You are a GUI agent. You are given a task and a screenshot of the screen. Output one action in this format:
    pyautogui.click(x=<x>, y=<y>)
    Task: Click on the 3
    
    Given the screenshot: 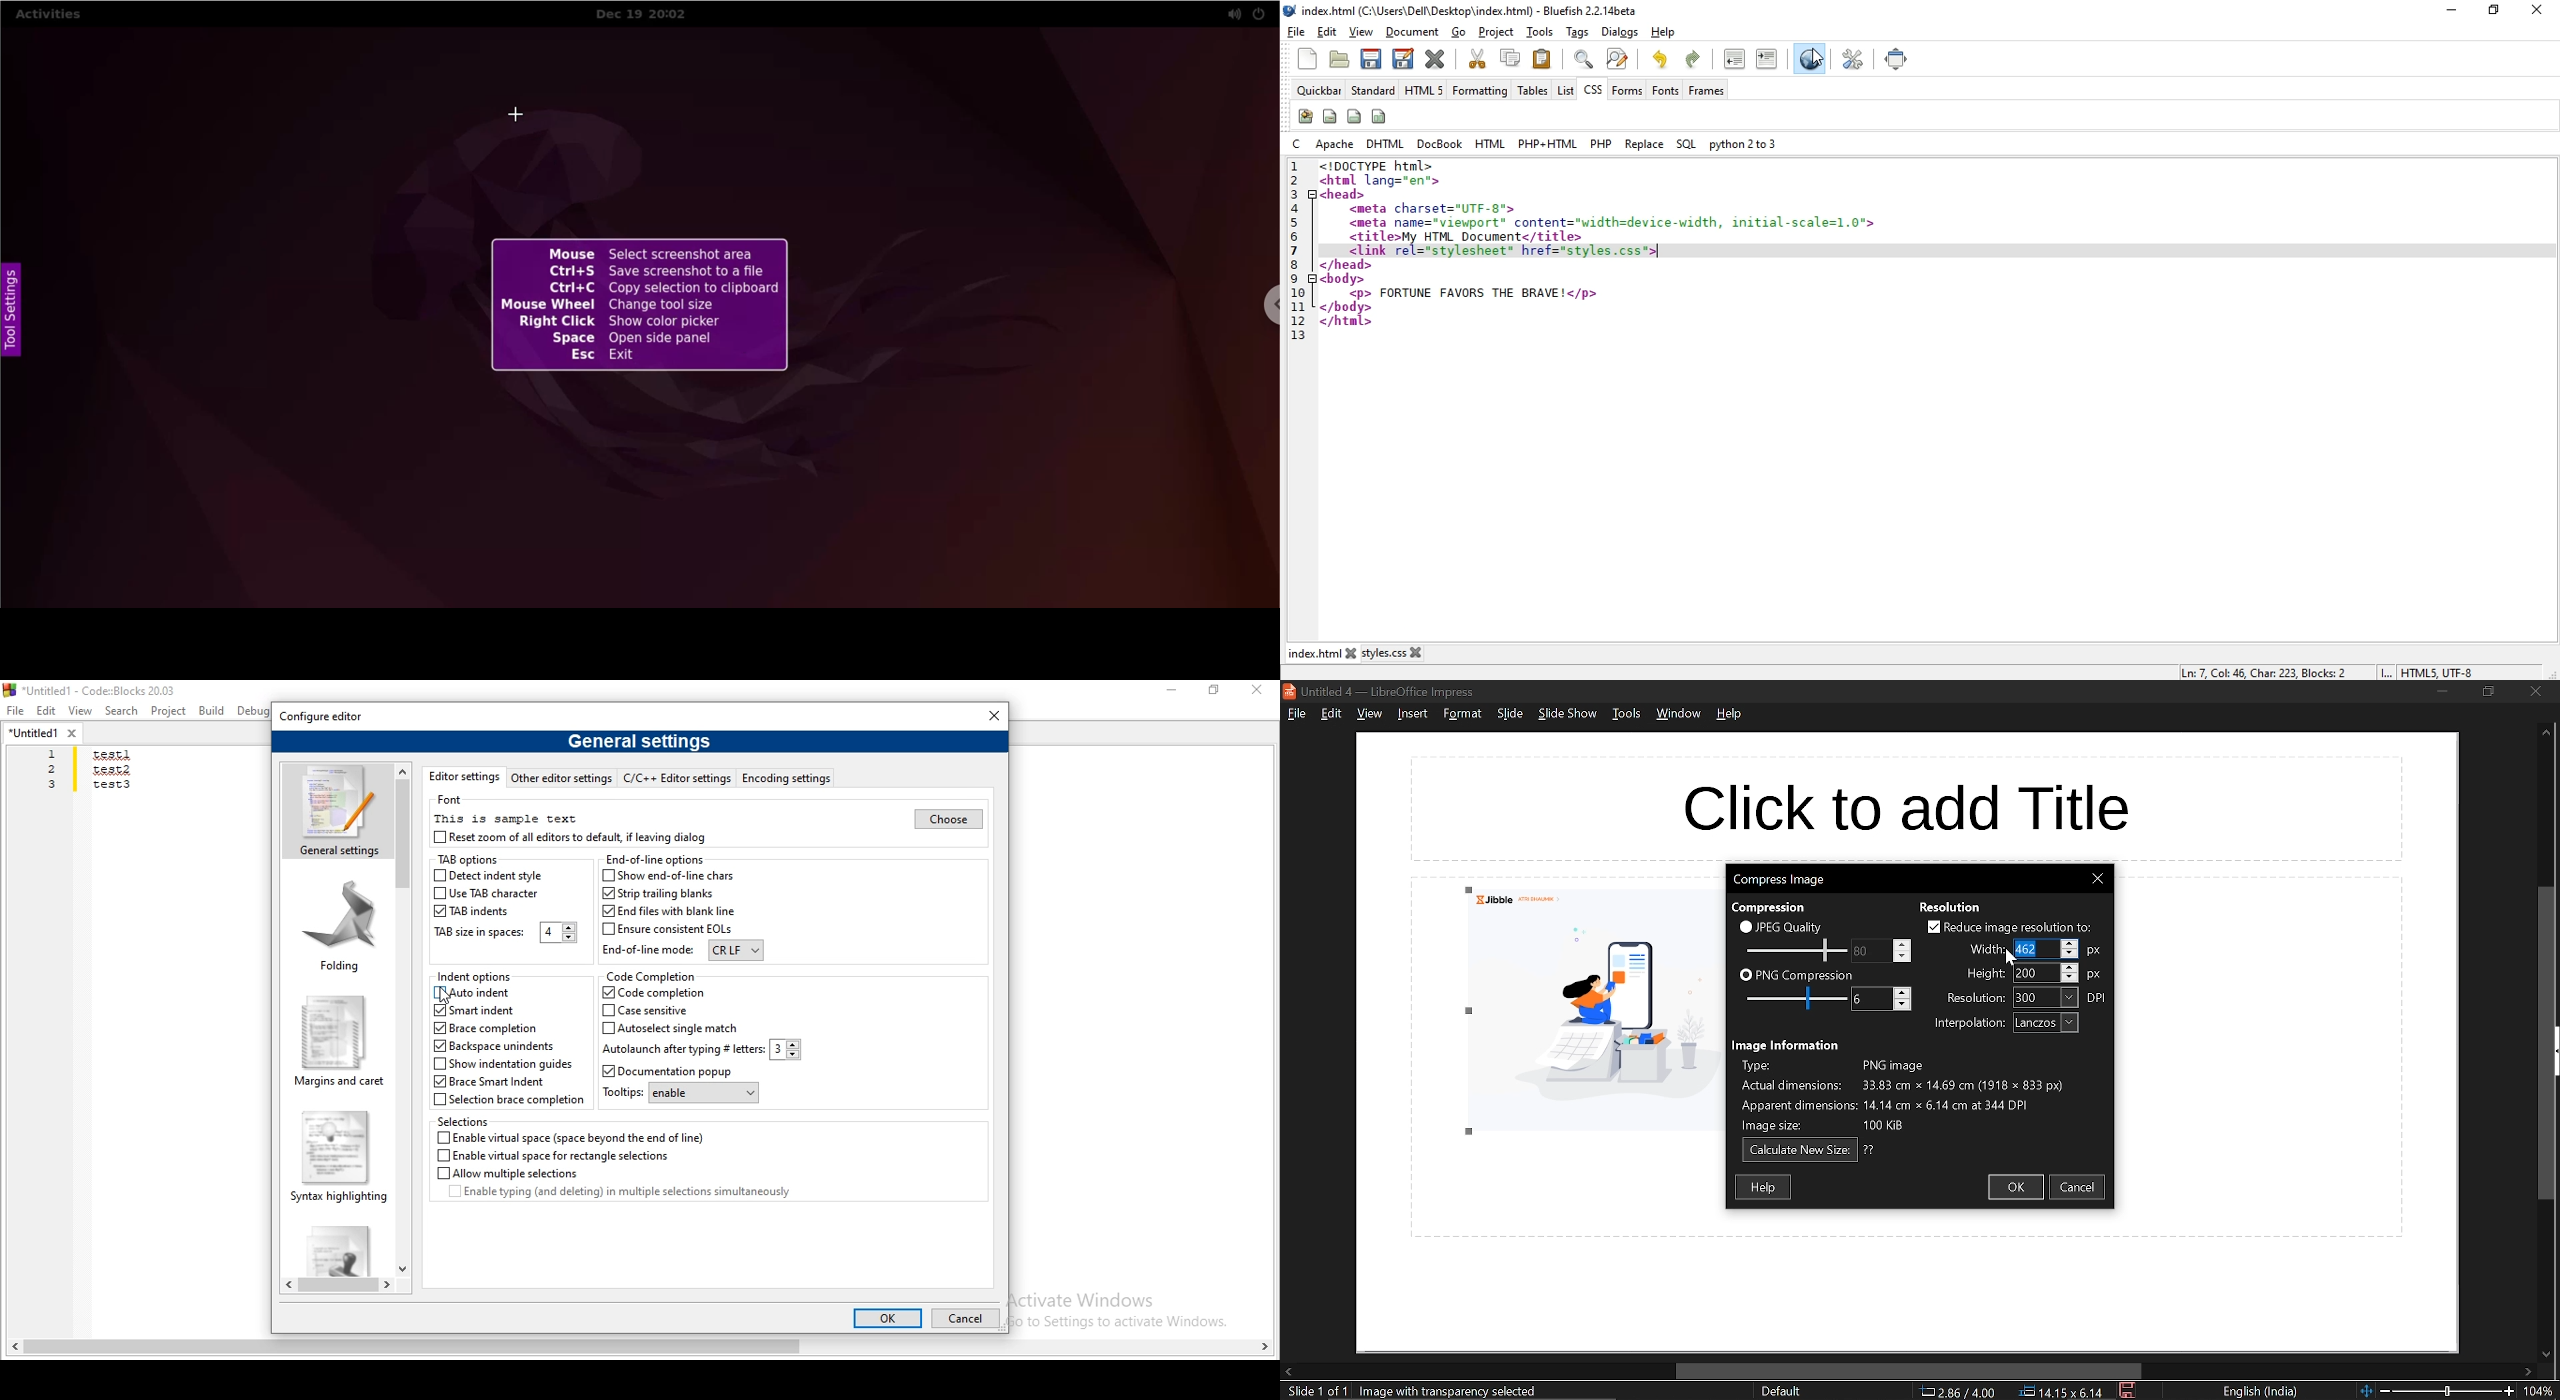 What is the action you would take?
    pyautogui.click(x=1297, y=192)
    